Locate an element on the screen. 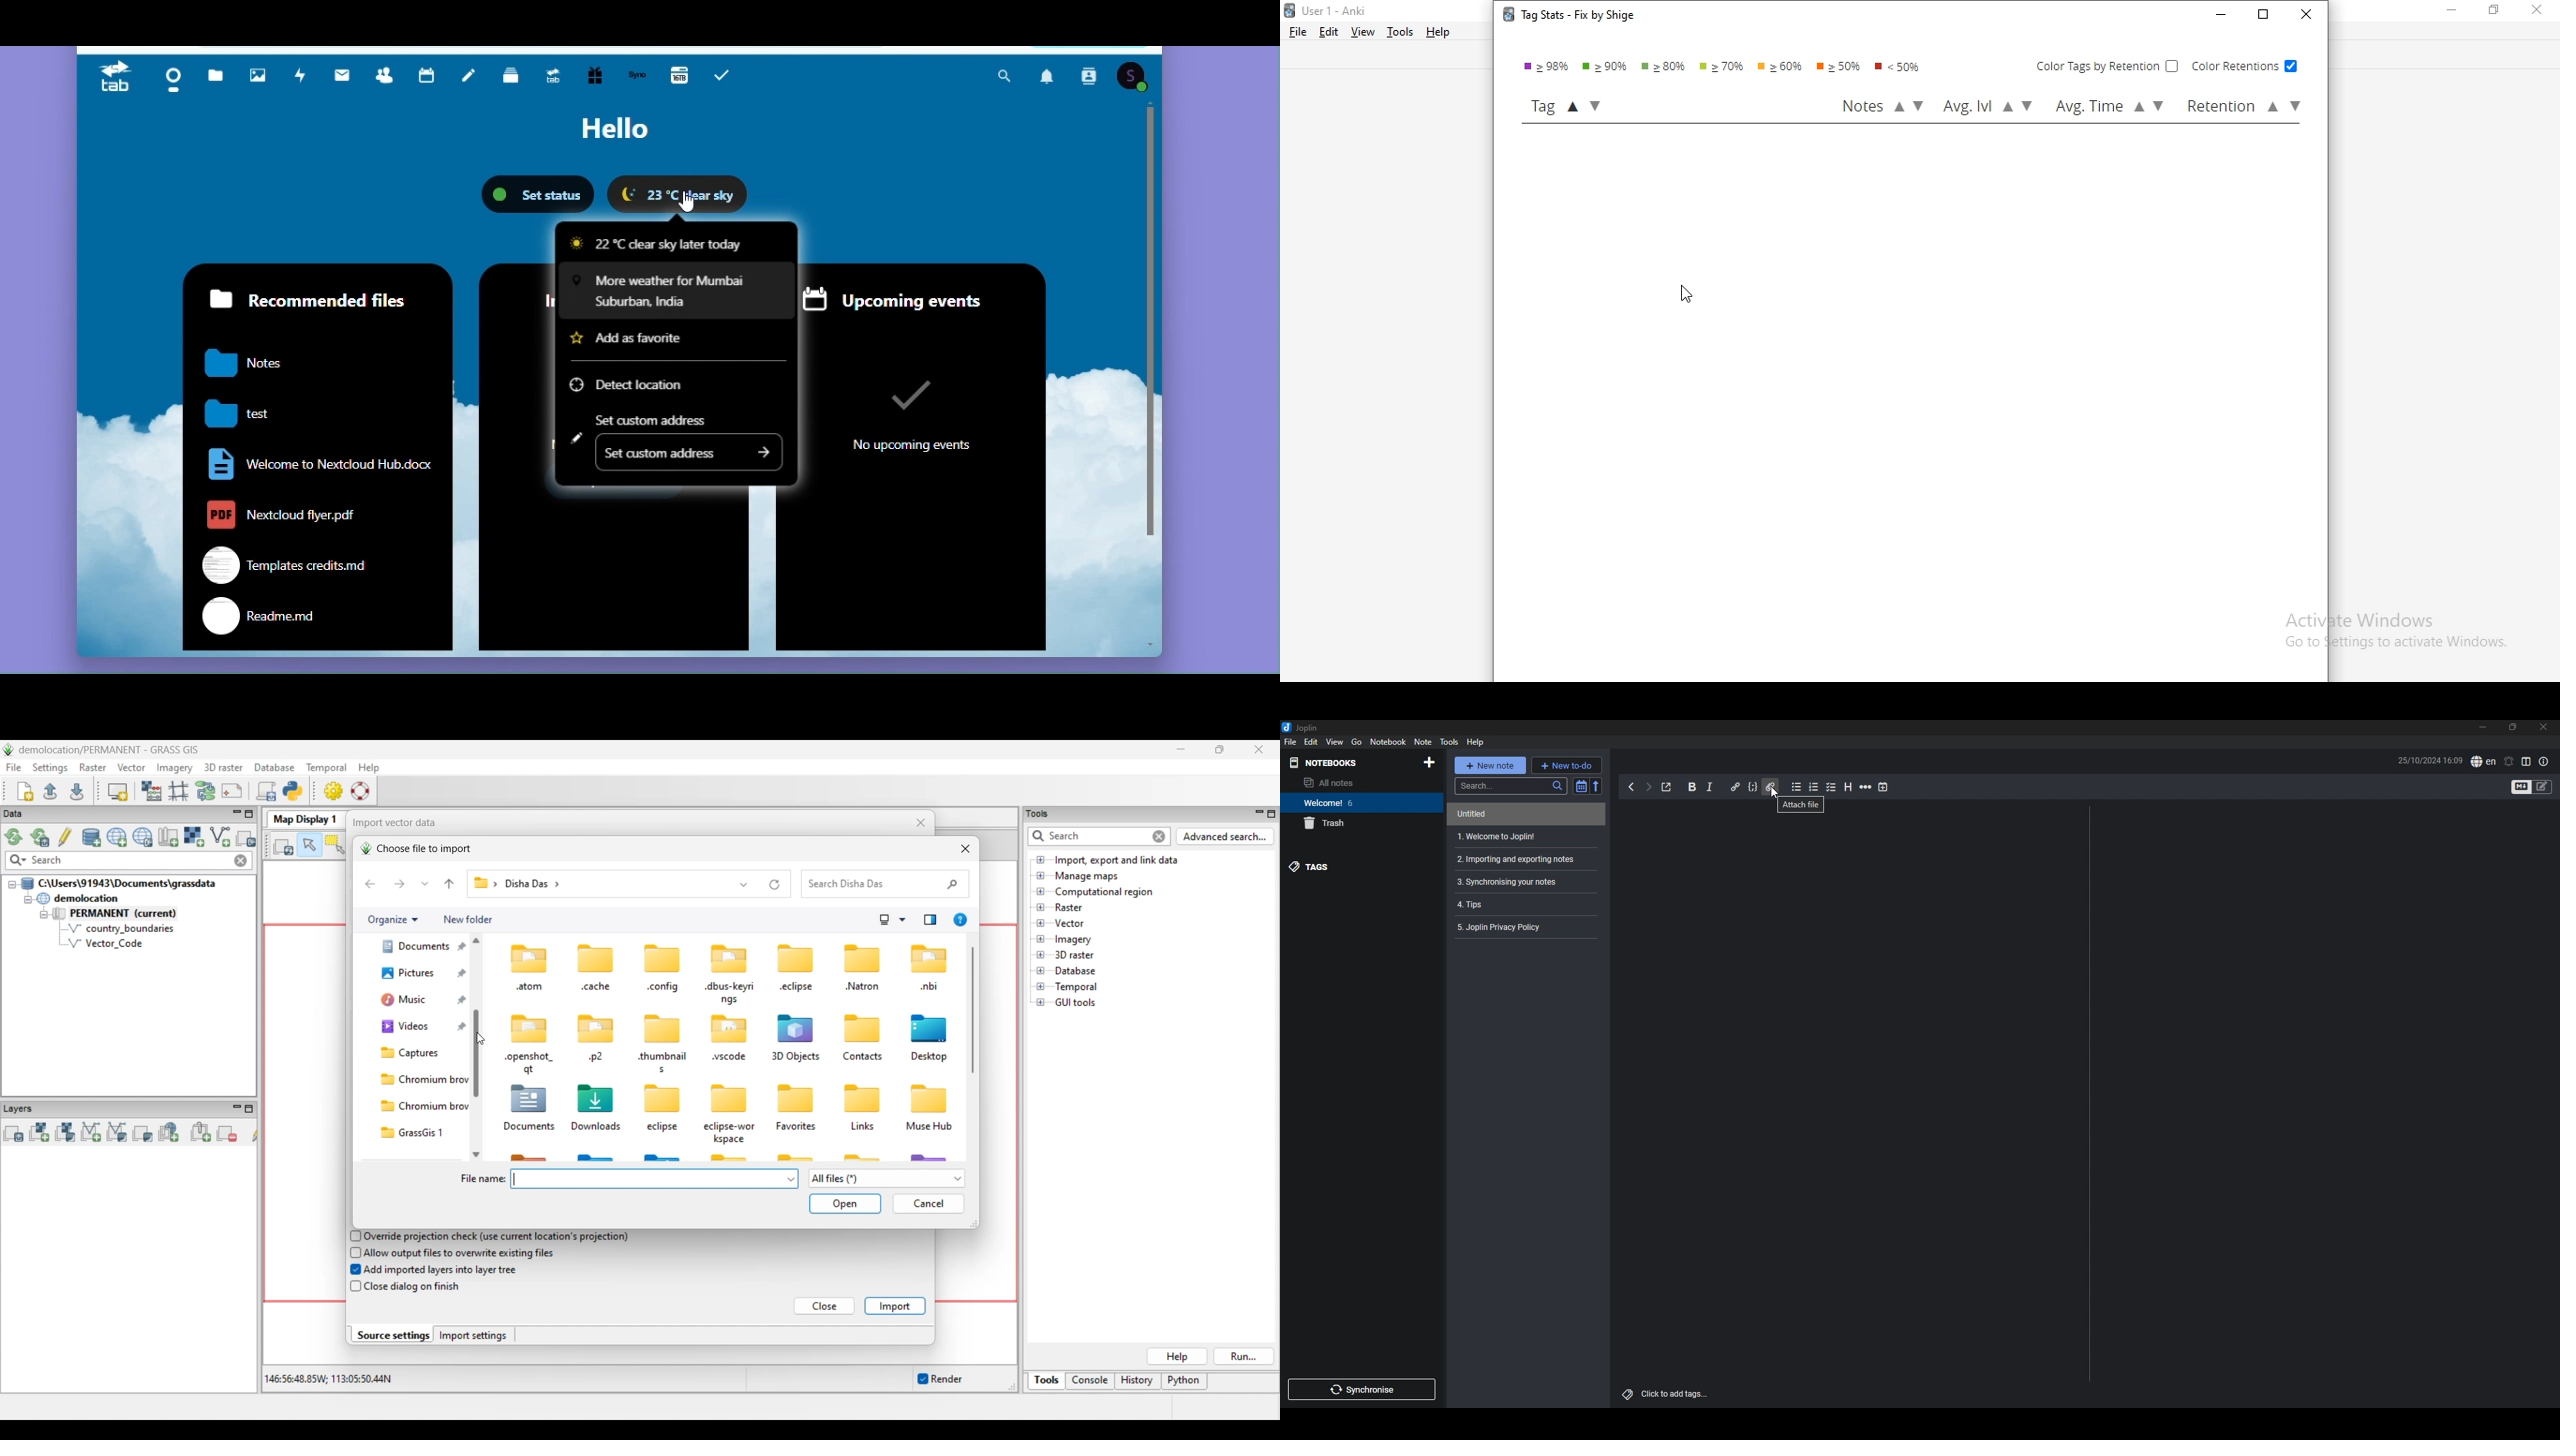  Free trial is located at coordinates (598, 76).